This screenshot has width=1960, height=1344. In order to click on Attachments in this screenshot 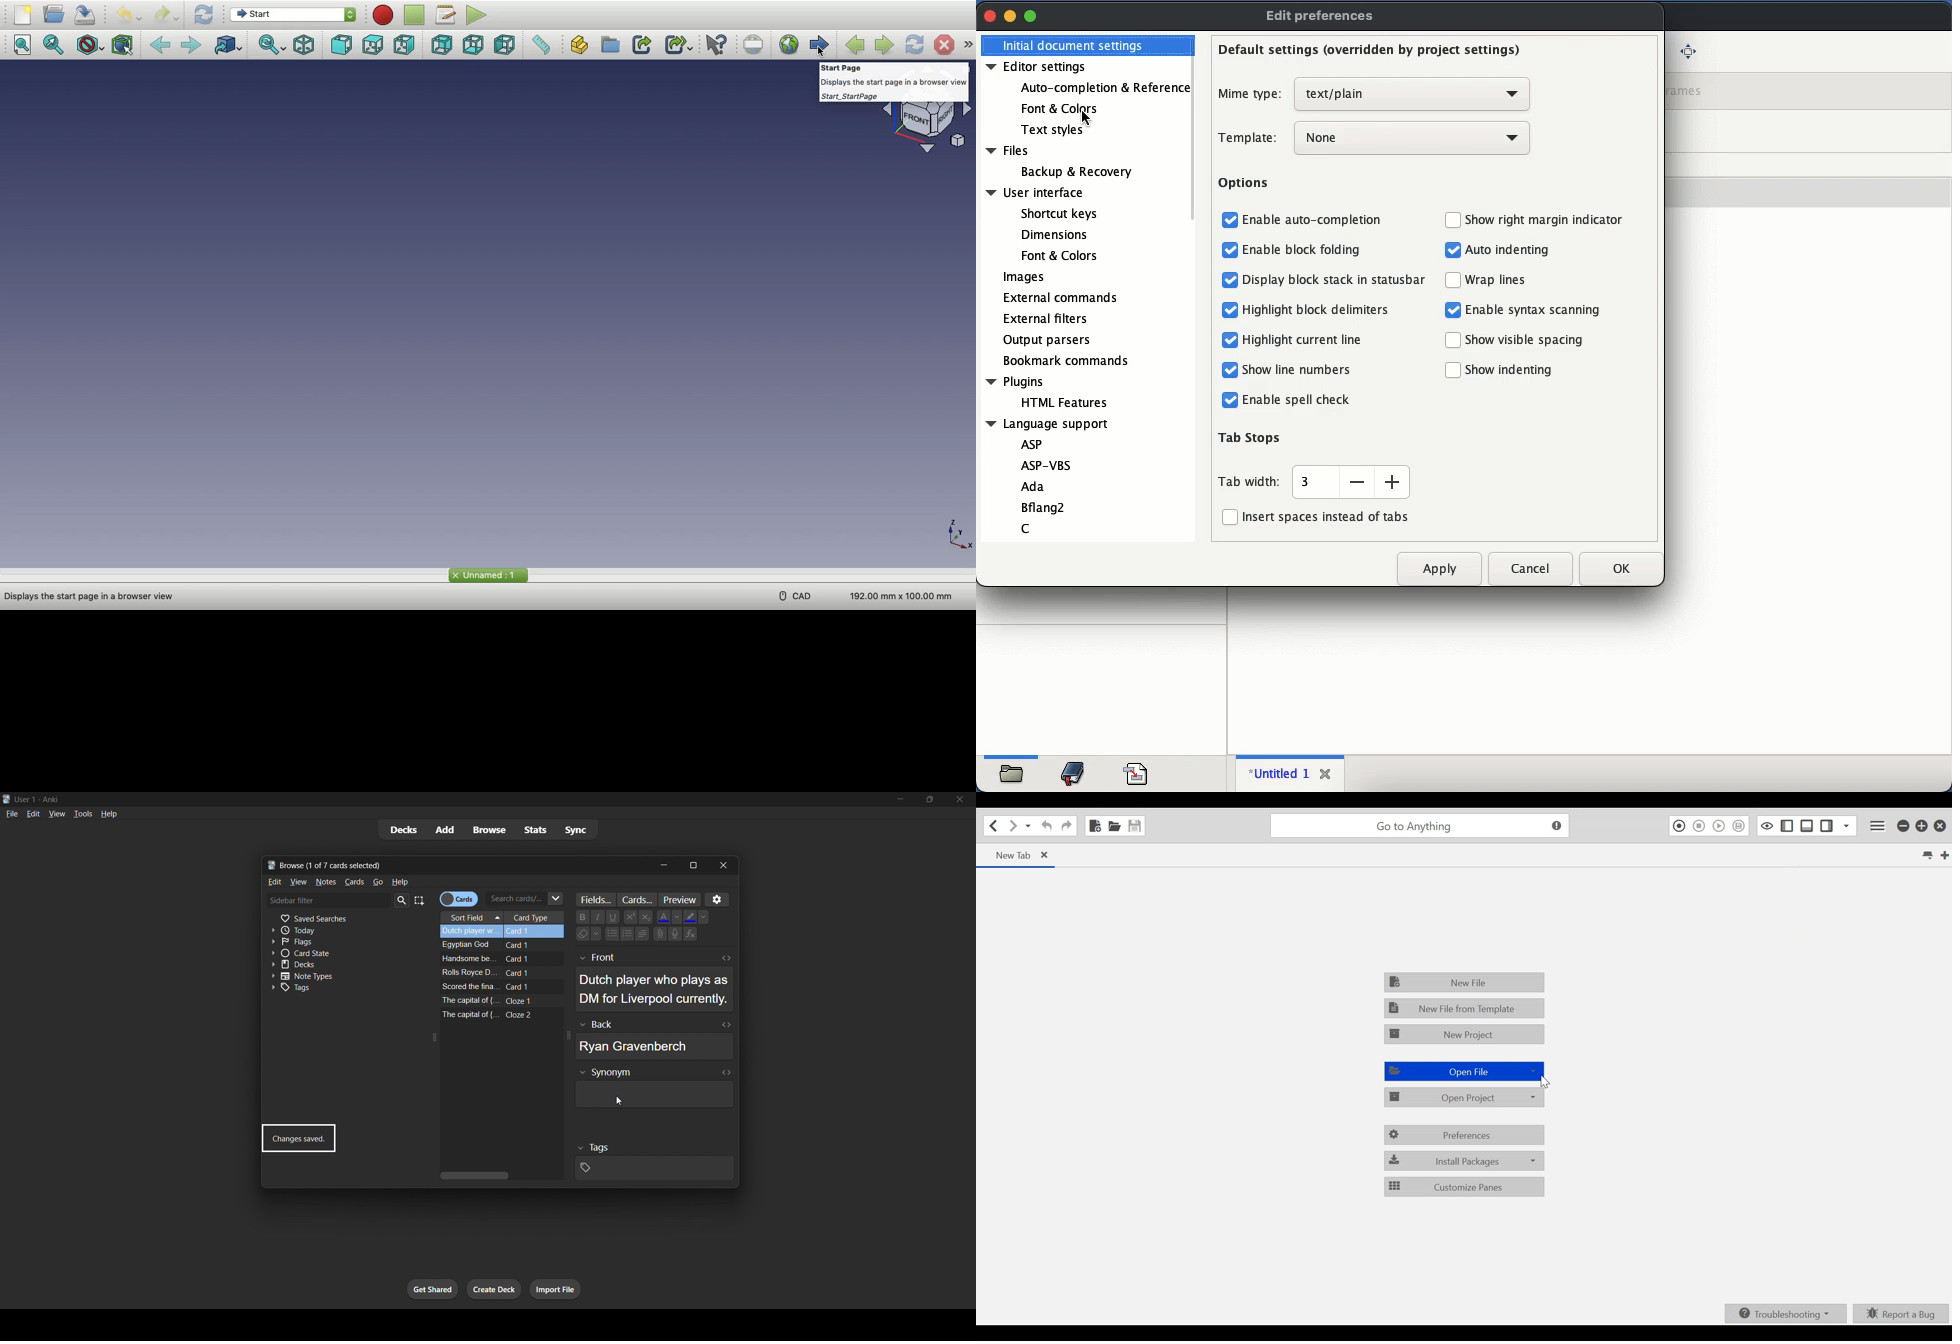, I will do `click(658, 936)`.